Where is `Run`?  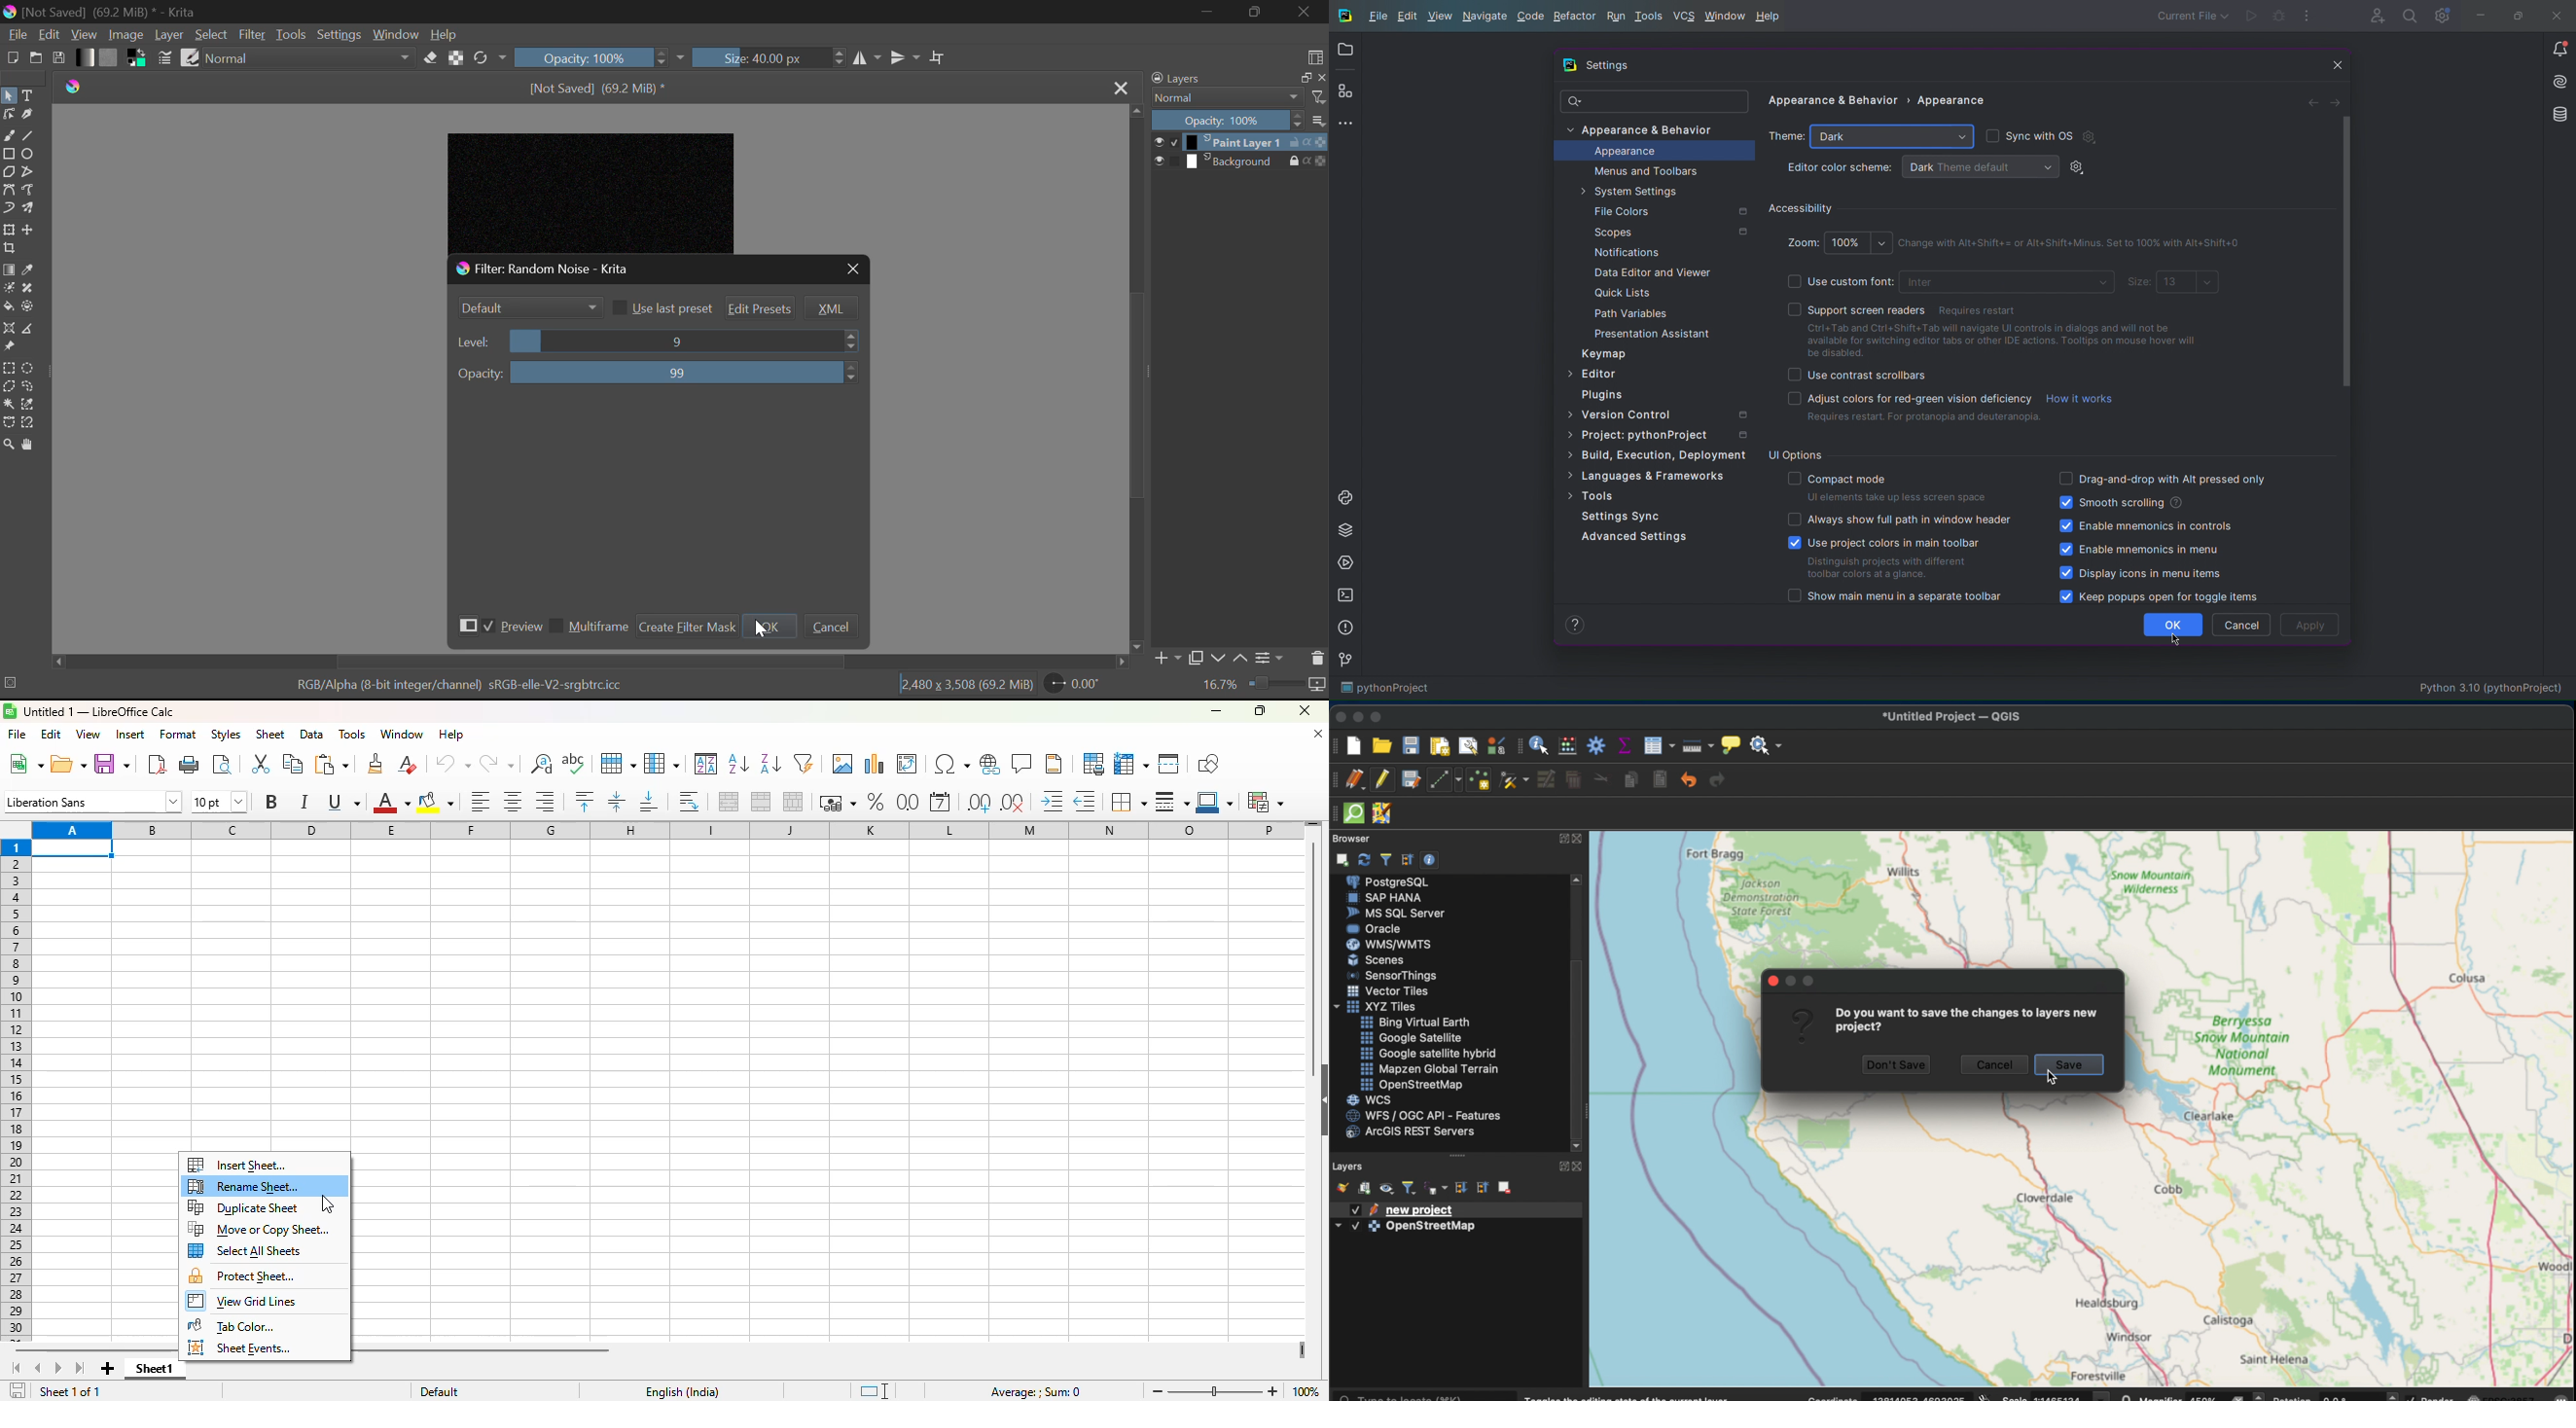 Run is located at coordinates (2253, 16).